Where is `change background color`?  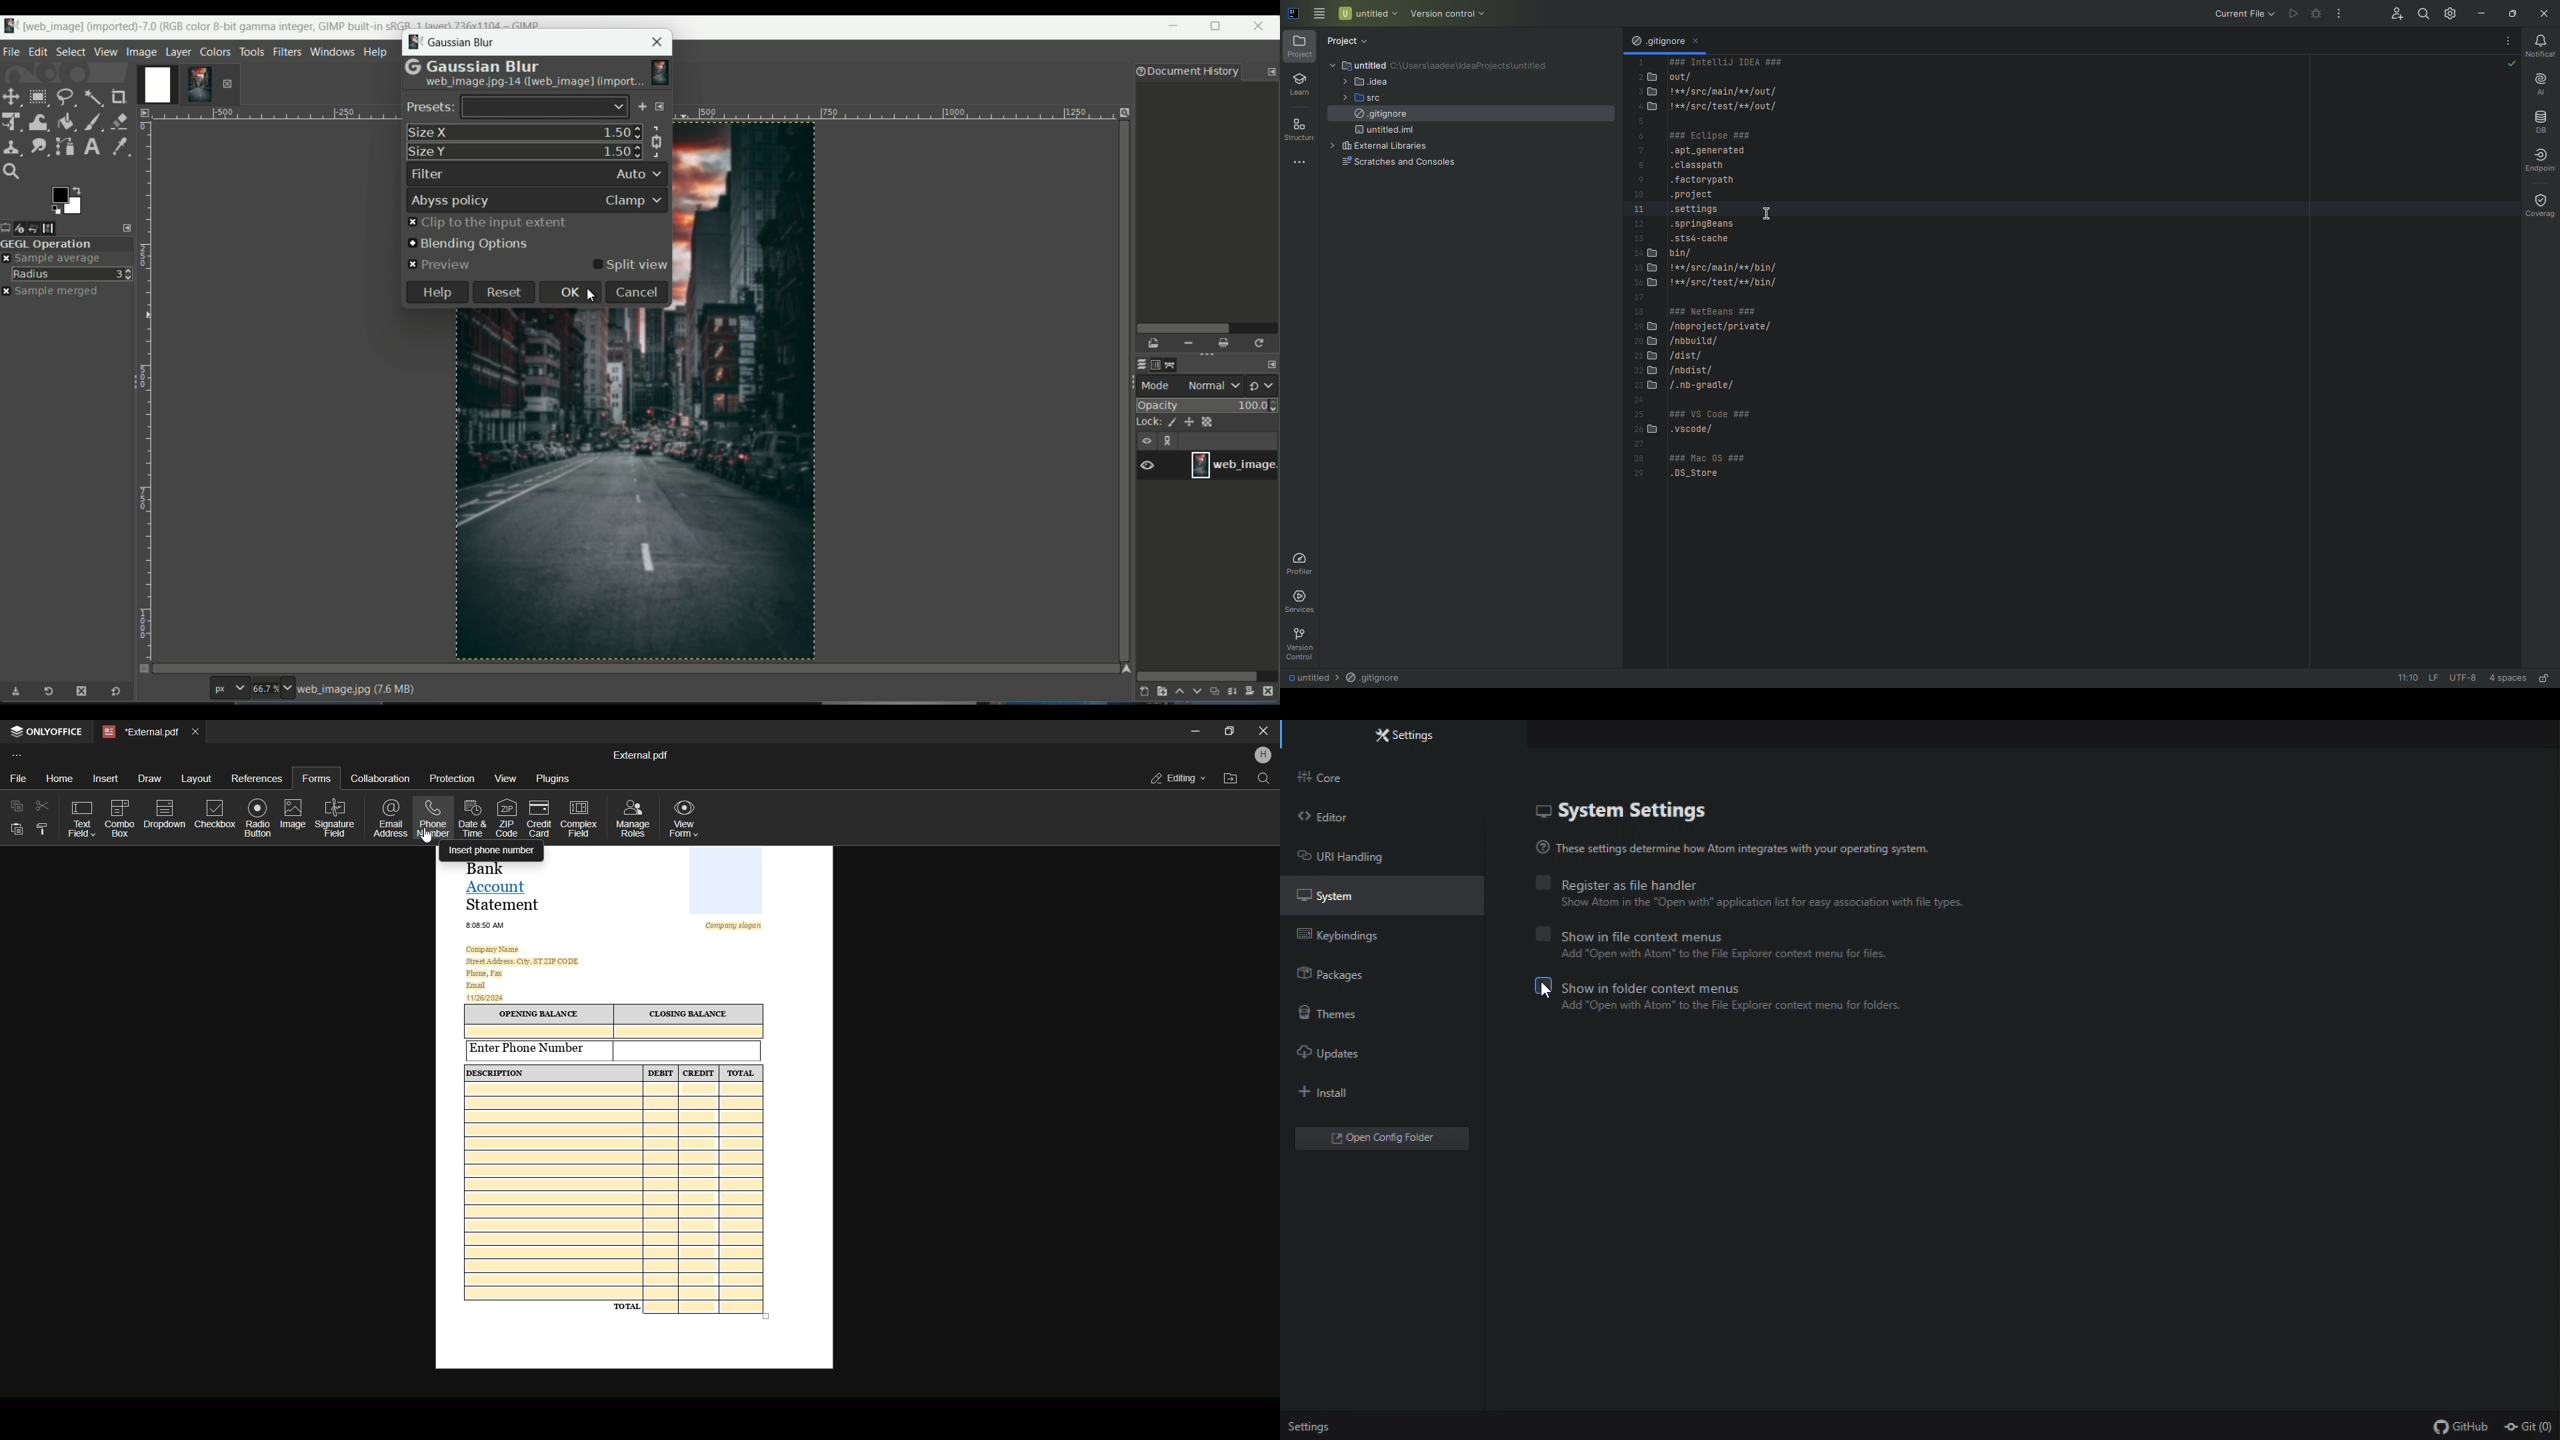 change background color is located at coordinates (66, 199).